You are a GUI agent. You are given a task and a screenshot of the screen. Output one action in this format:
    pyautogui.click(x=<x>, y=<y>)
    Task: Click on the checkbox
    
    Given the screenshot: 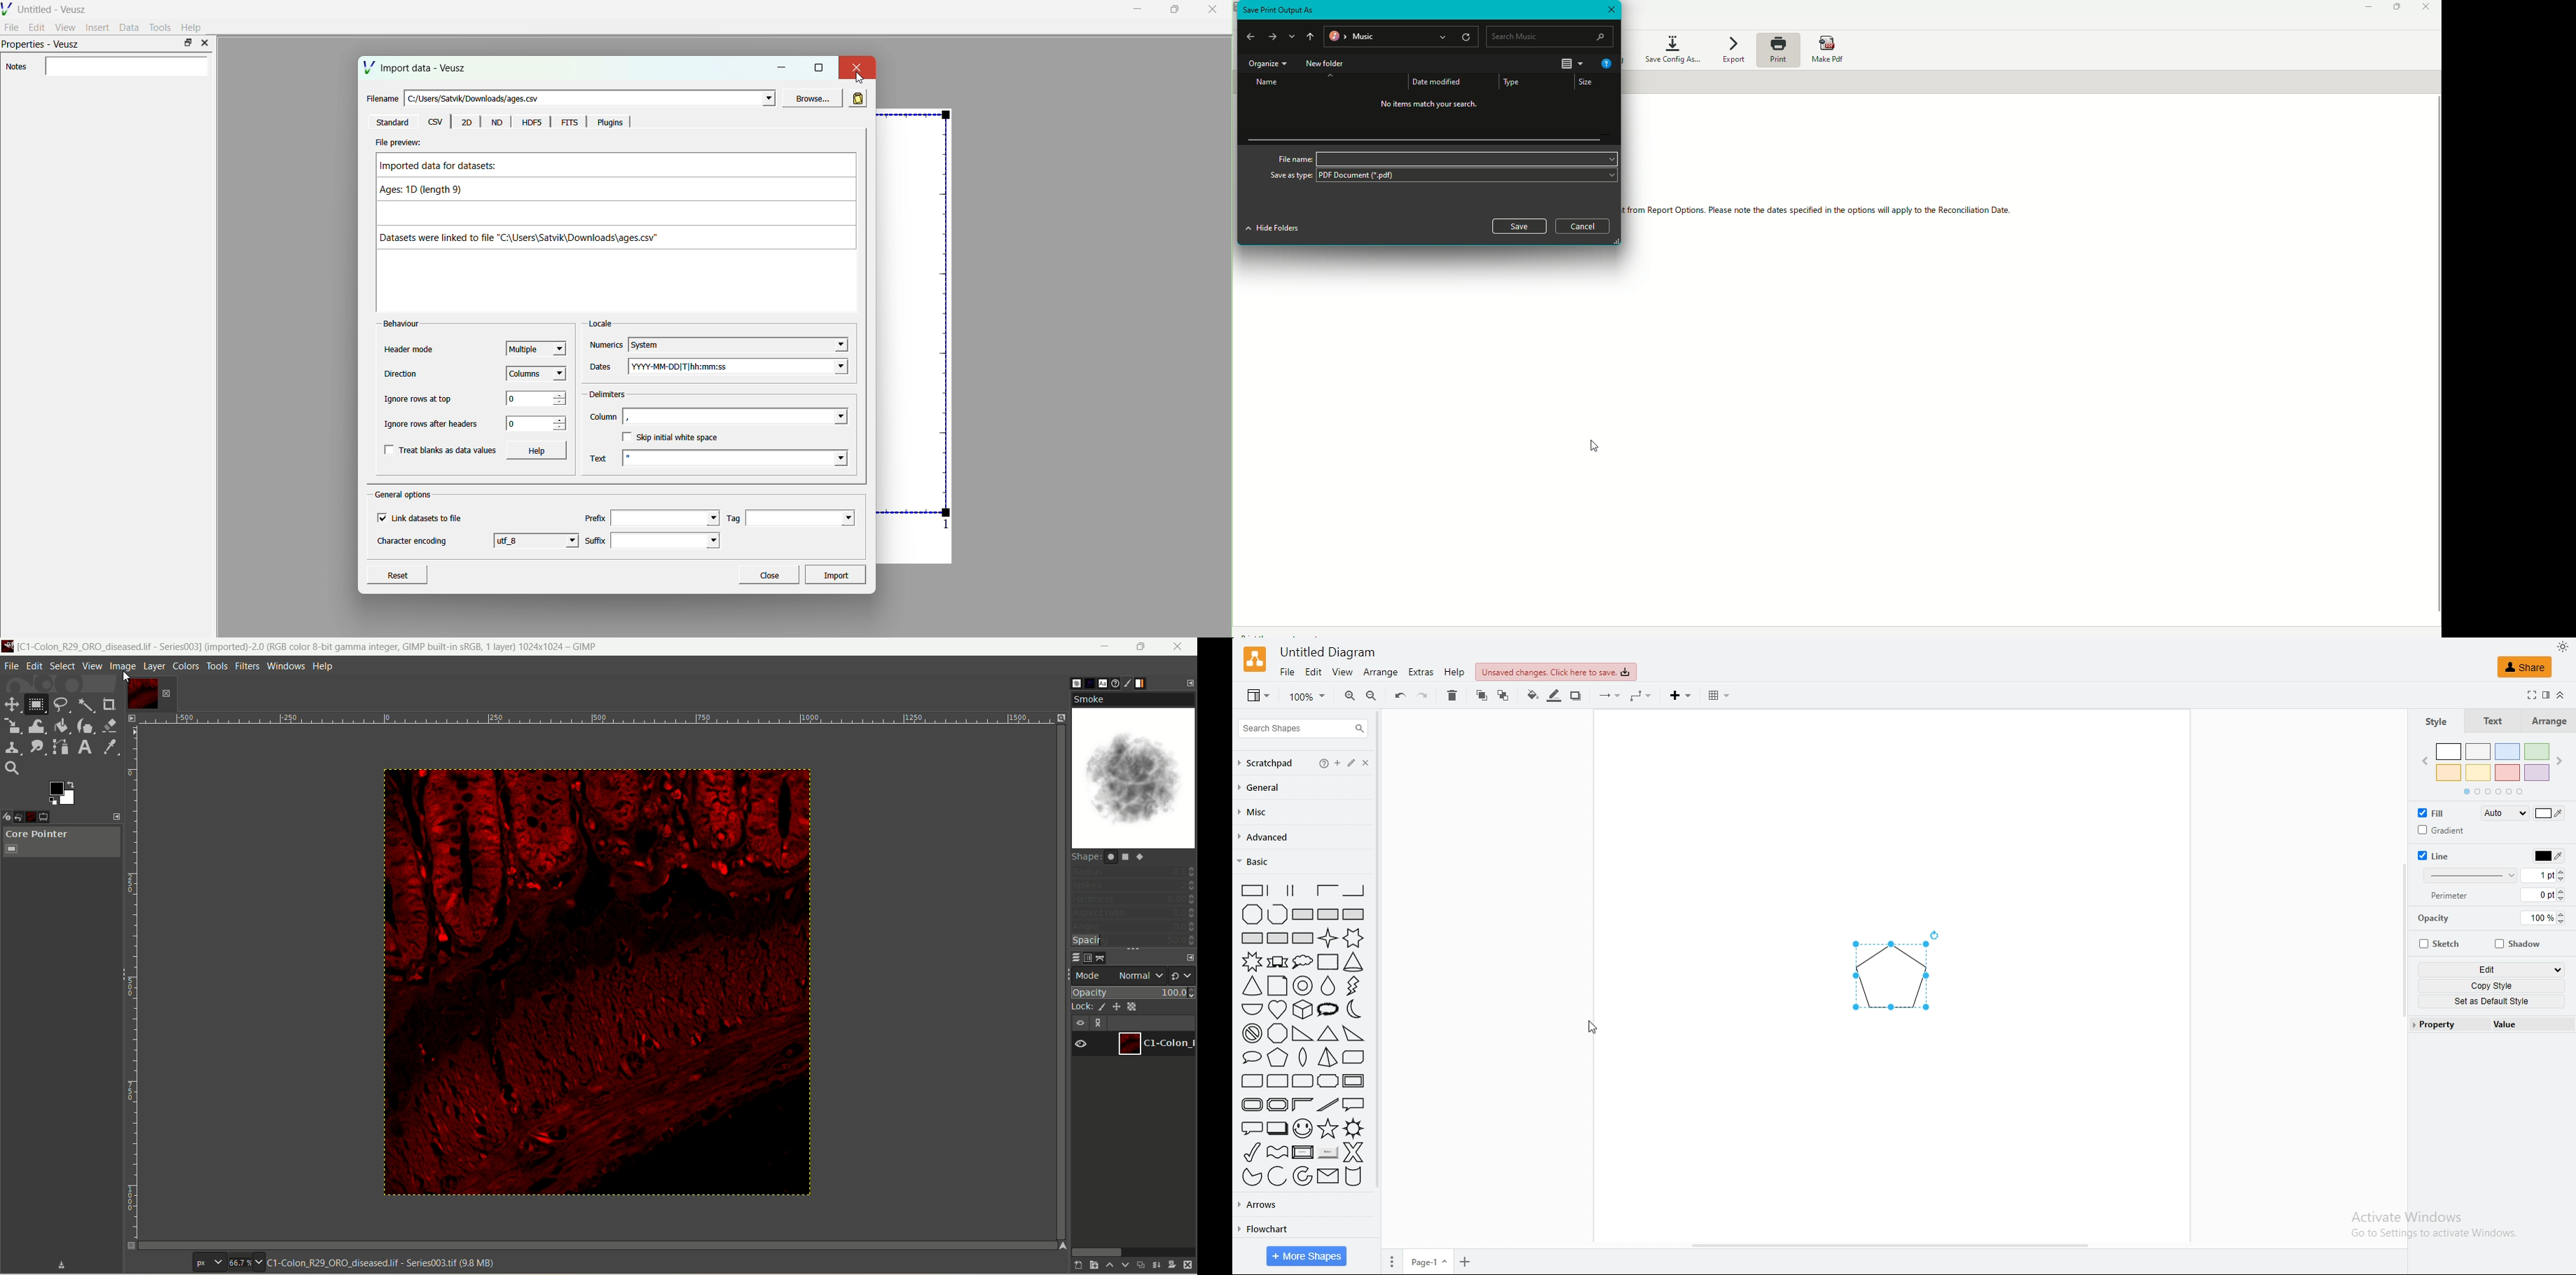 What is the action you would take?
    pyautogui.click(x=626, y=436)
    